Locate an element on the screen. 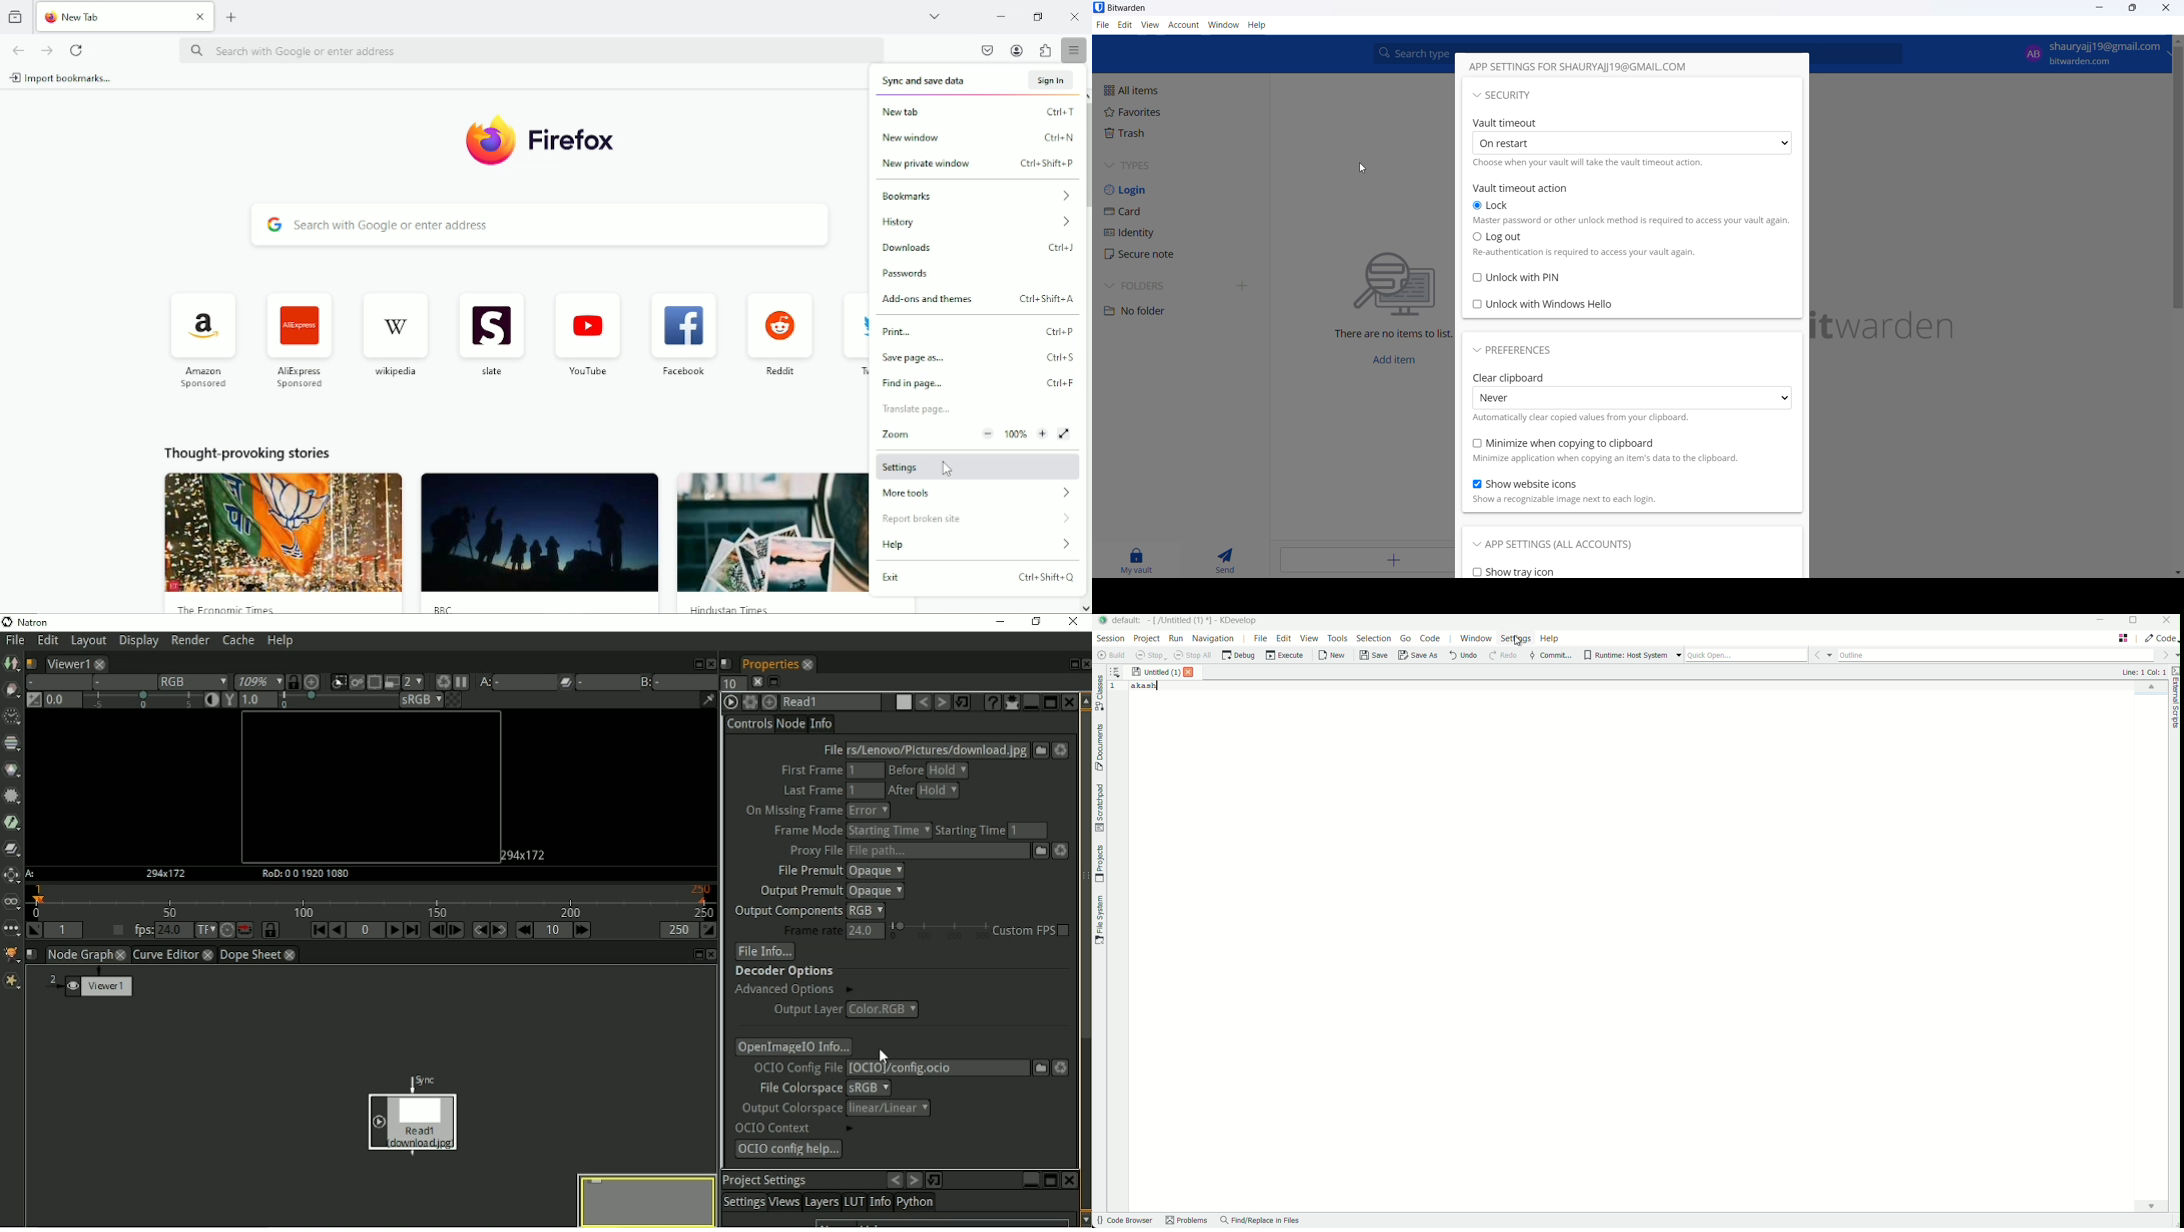  debug is located at coordinates (1238, 656).